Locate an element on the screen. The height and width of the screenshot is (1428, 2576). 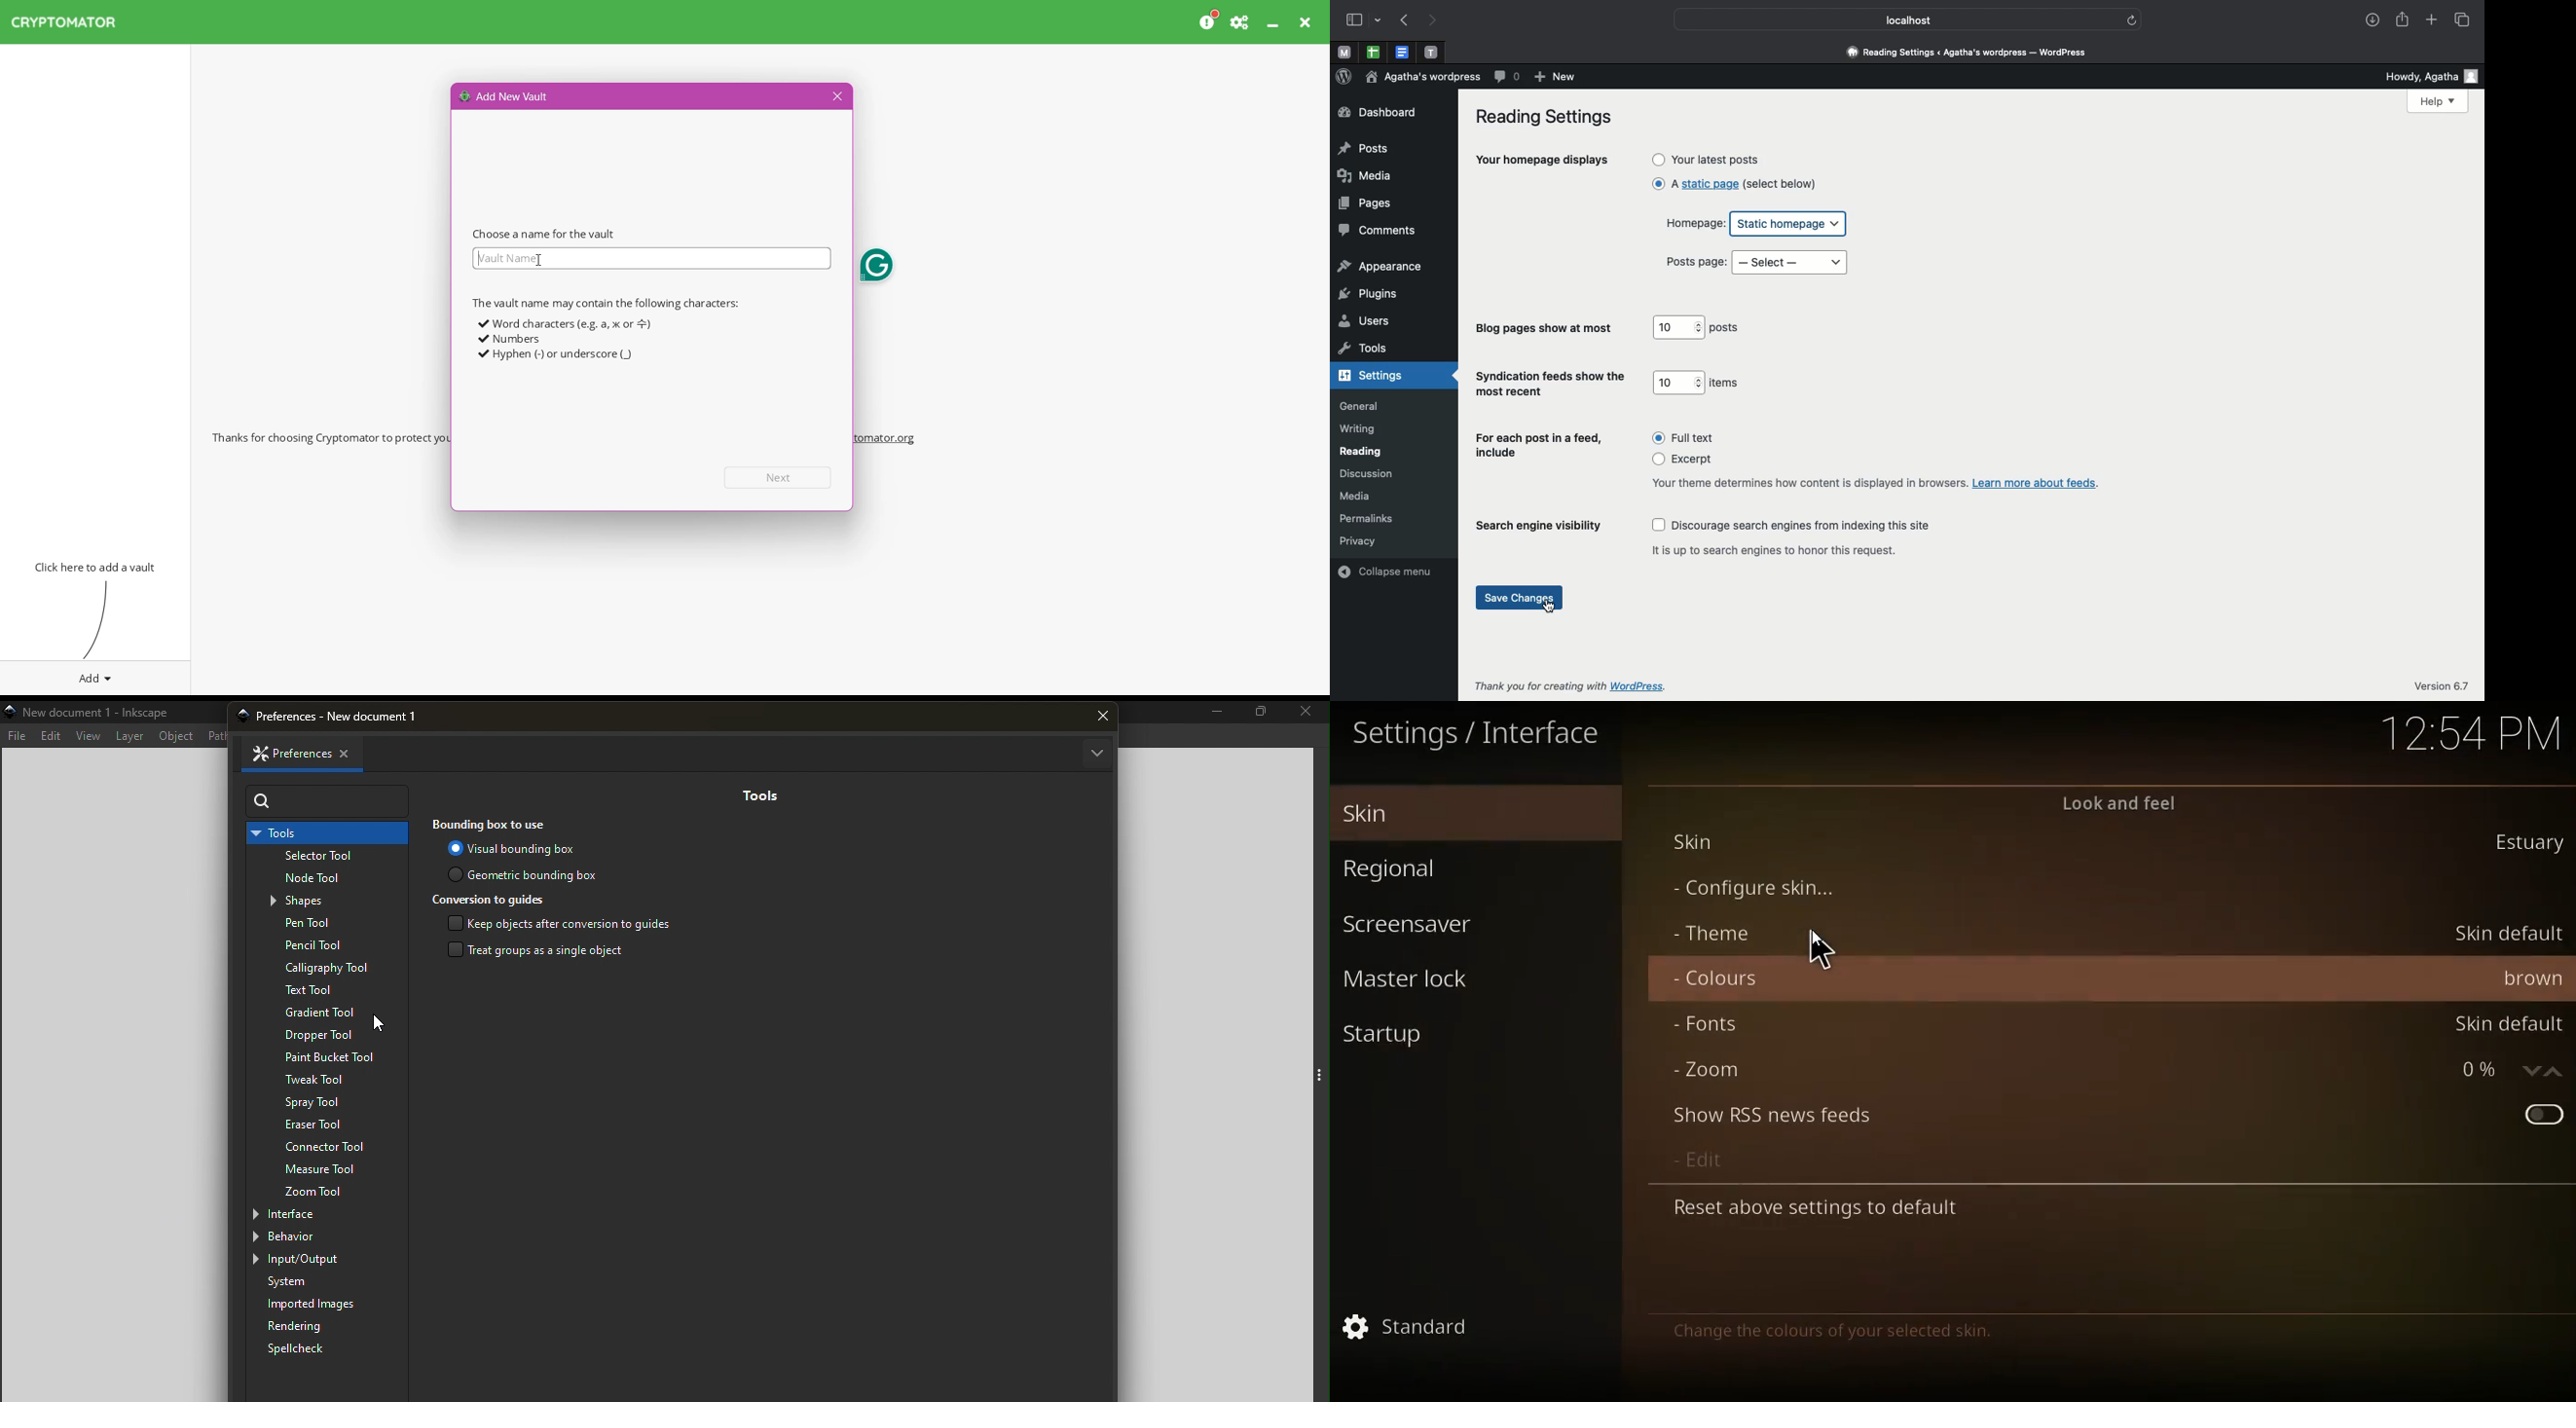
Reading settings is located at coordinates (1548, 118).